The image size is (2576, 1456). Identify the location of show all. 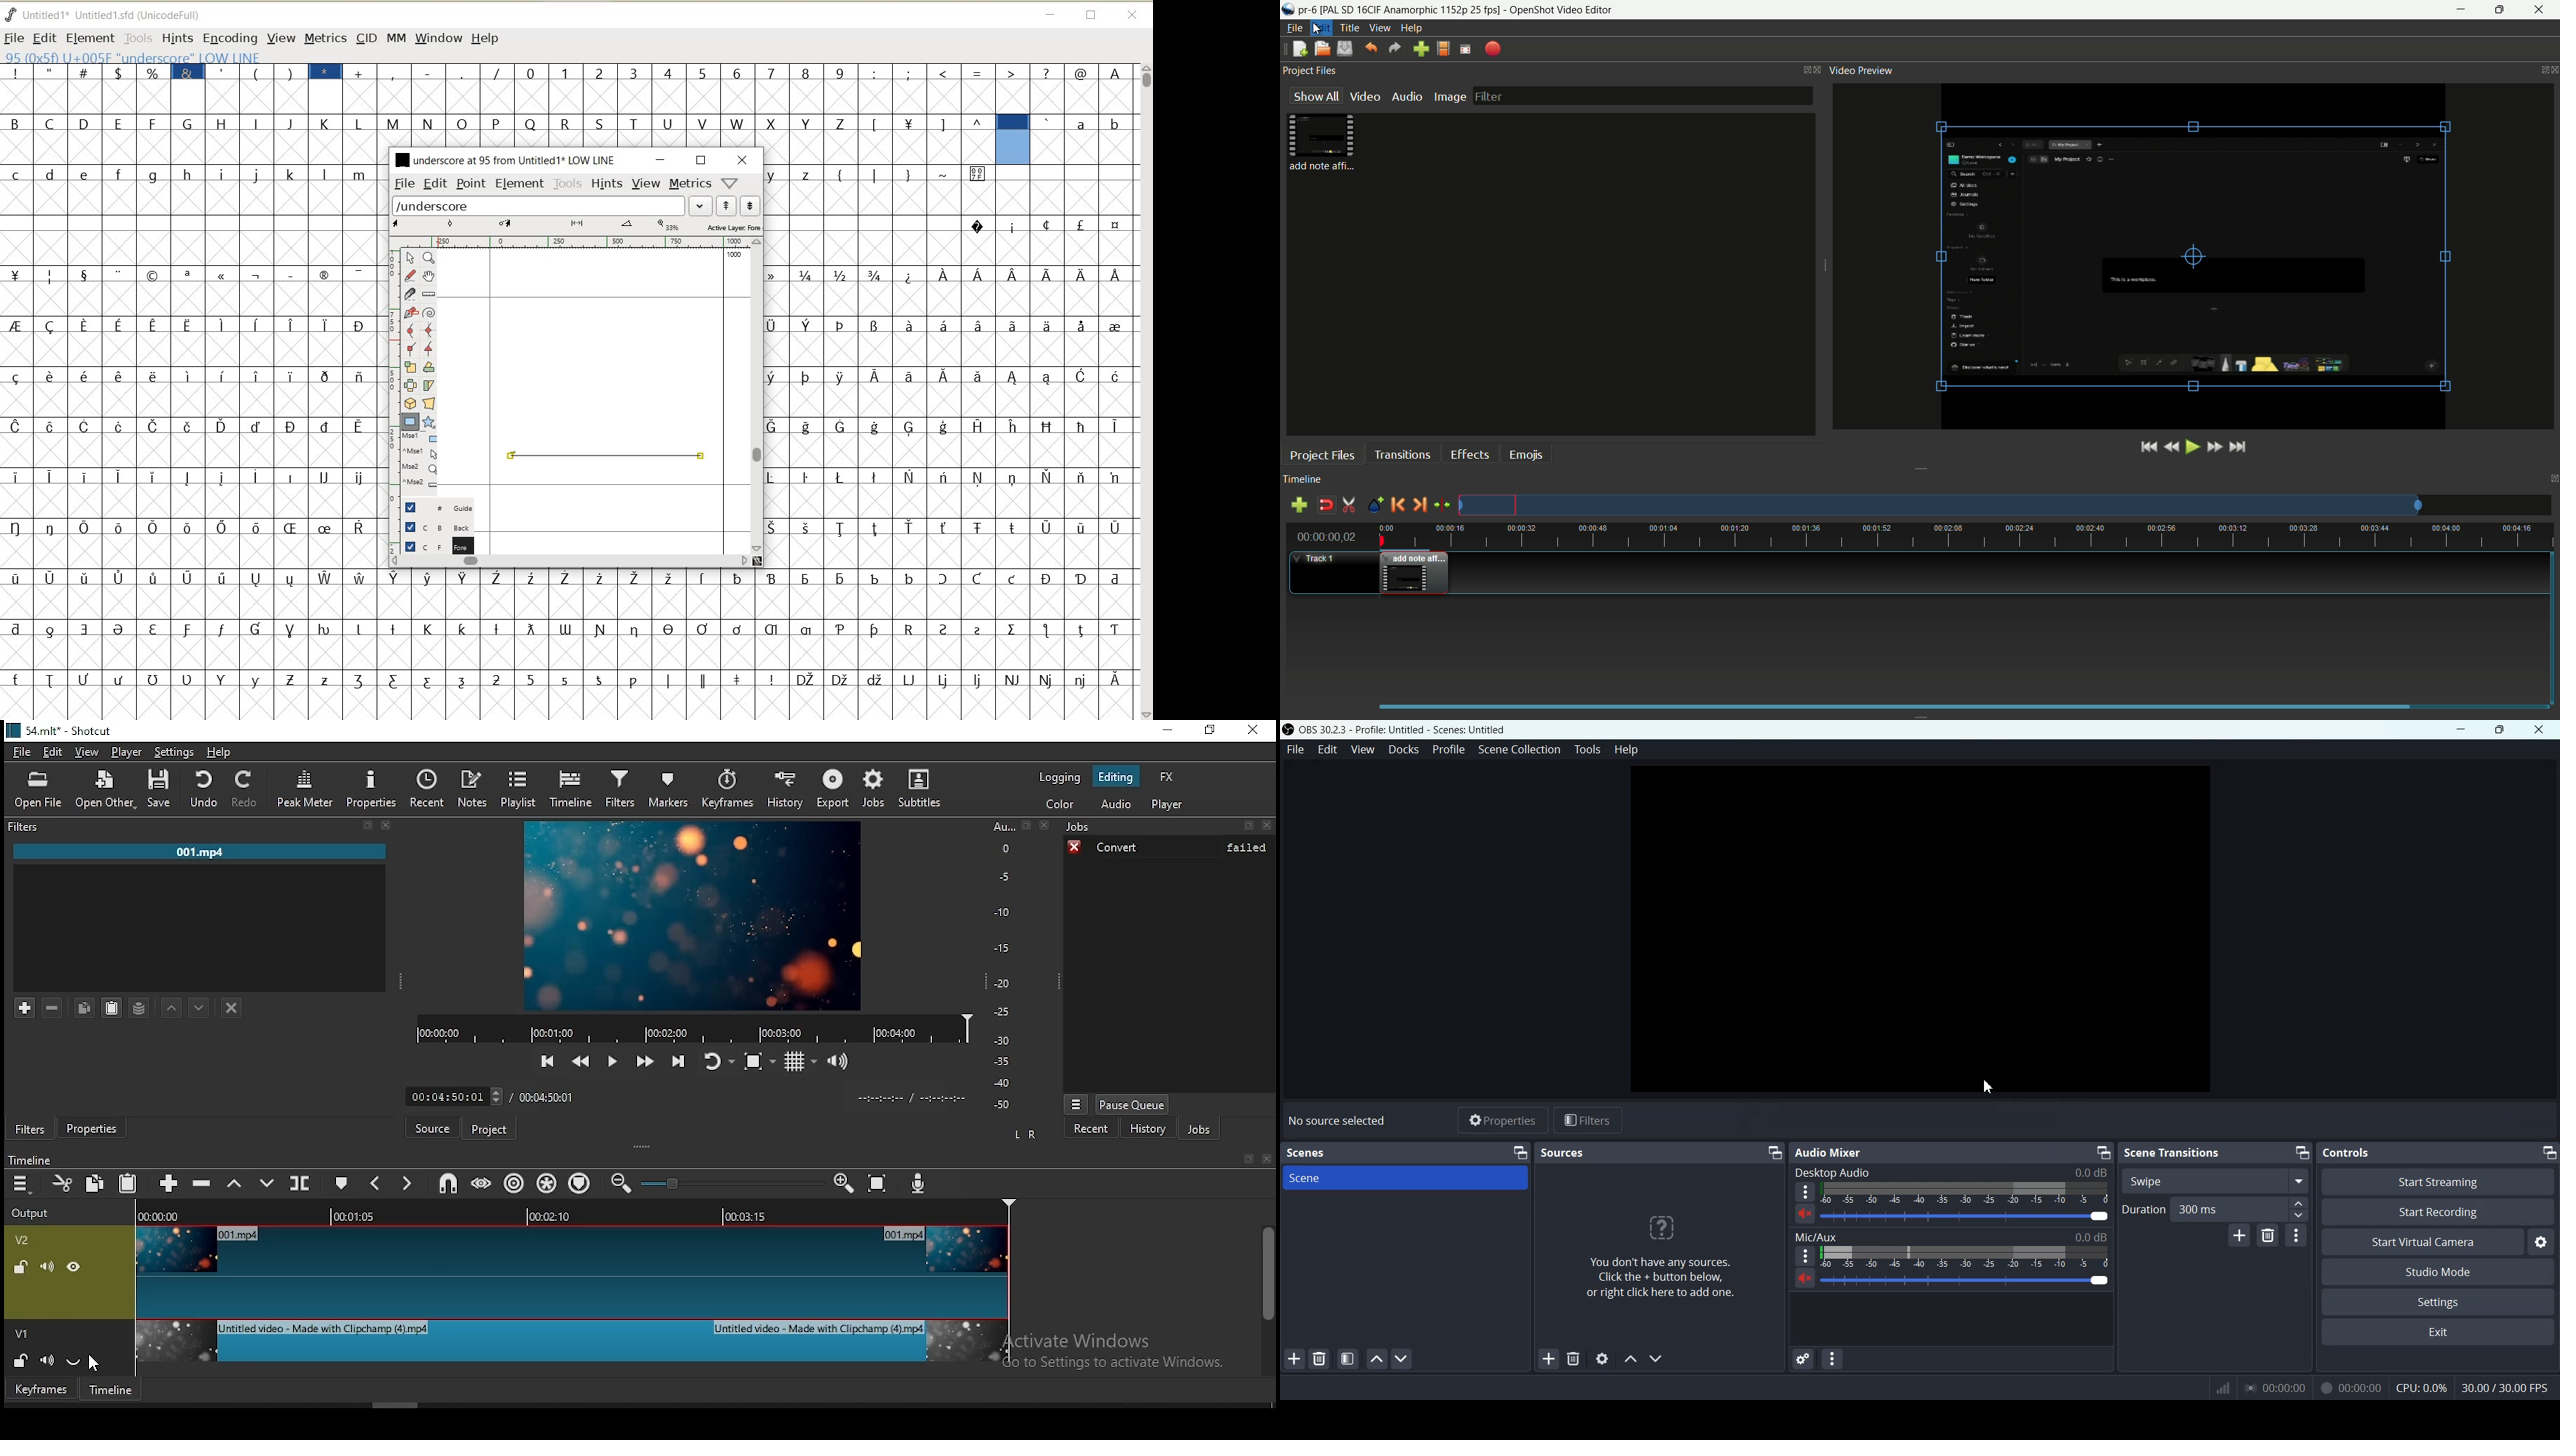
(1315, 95).